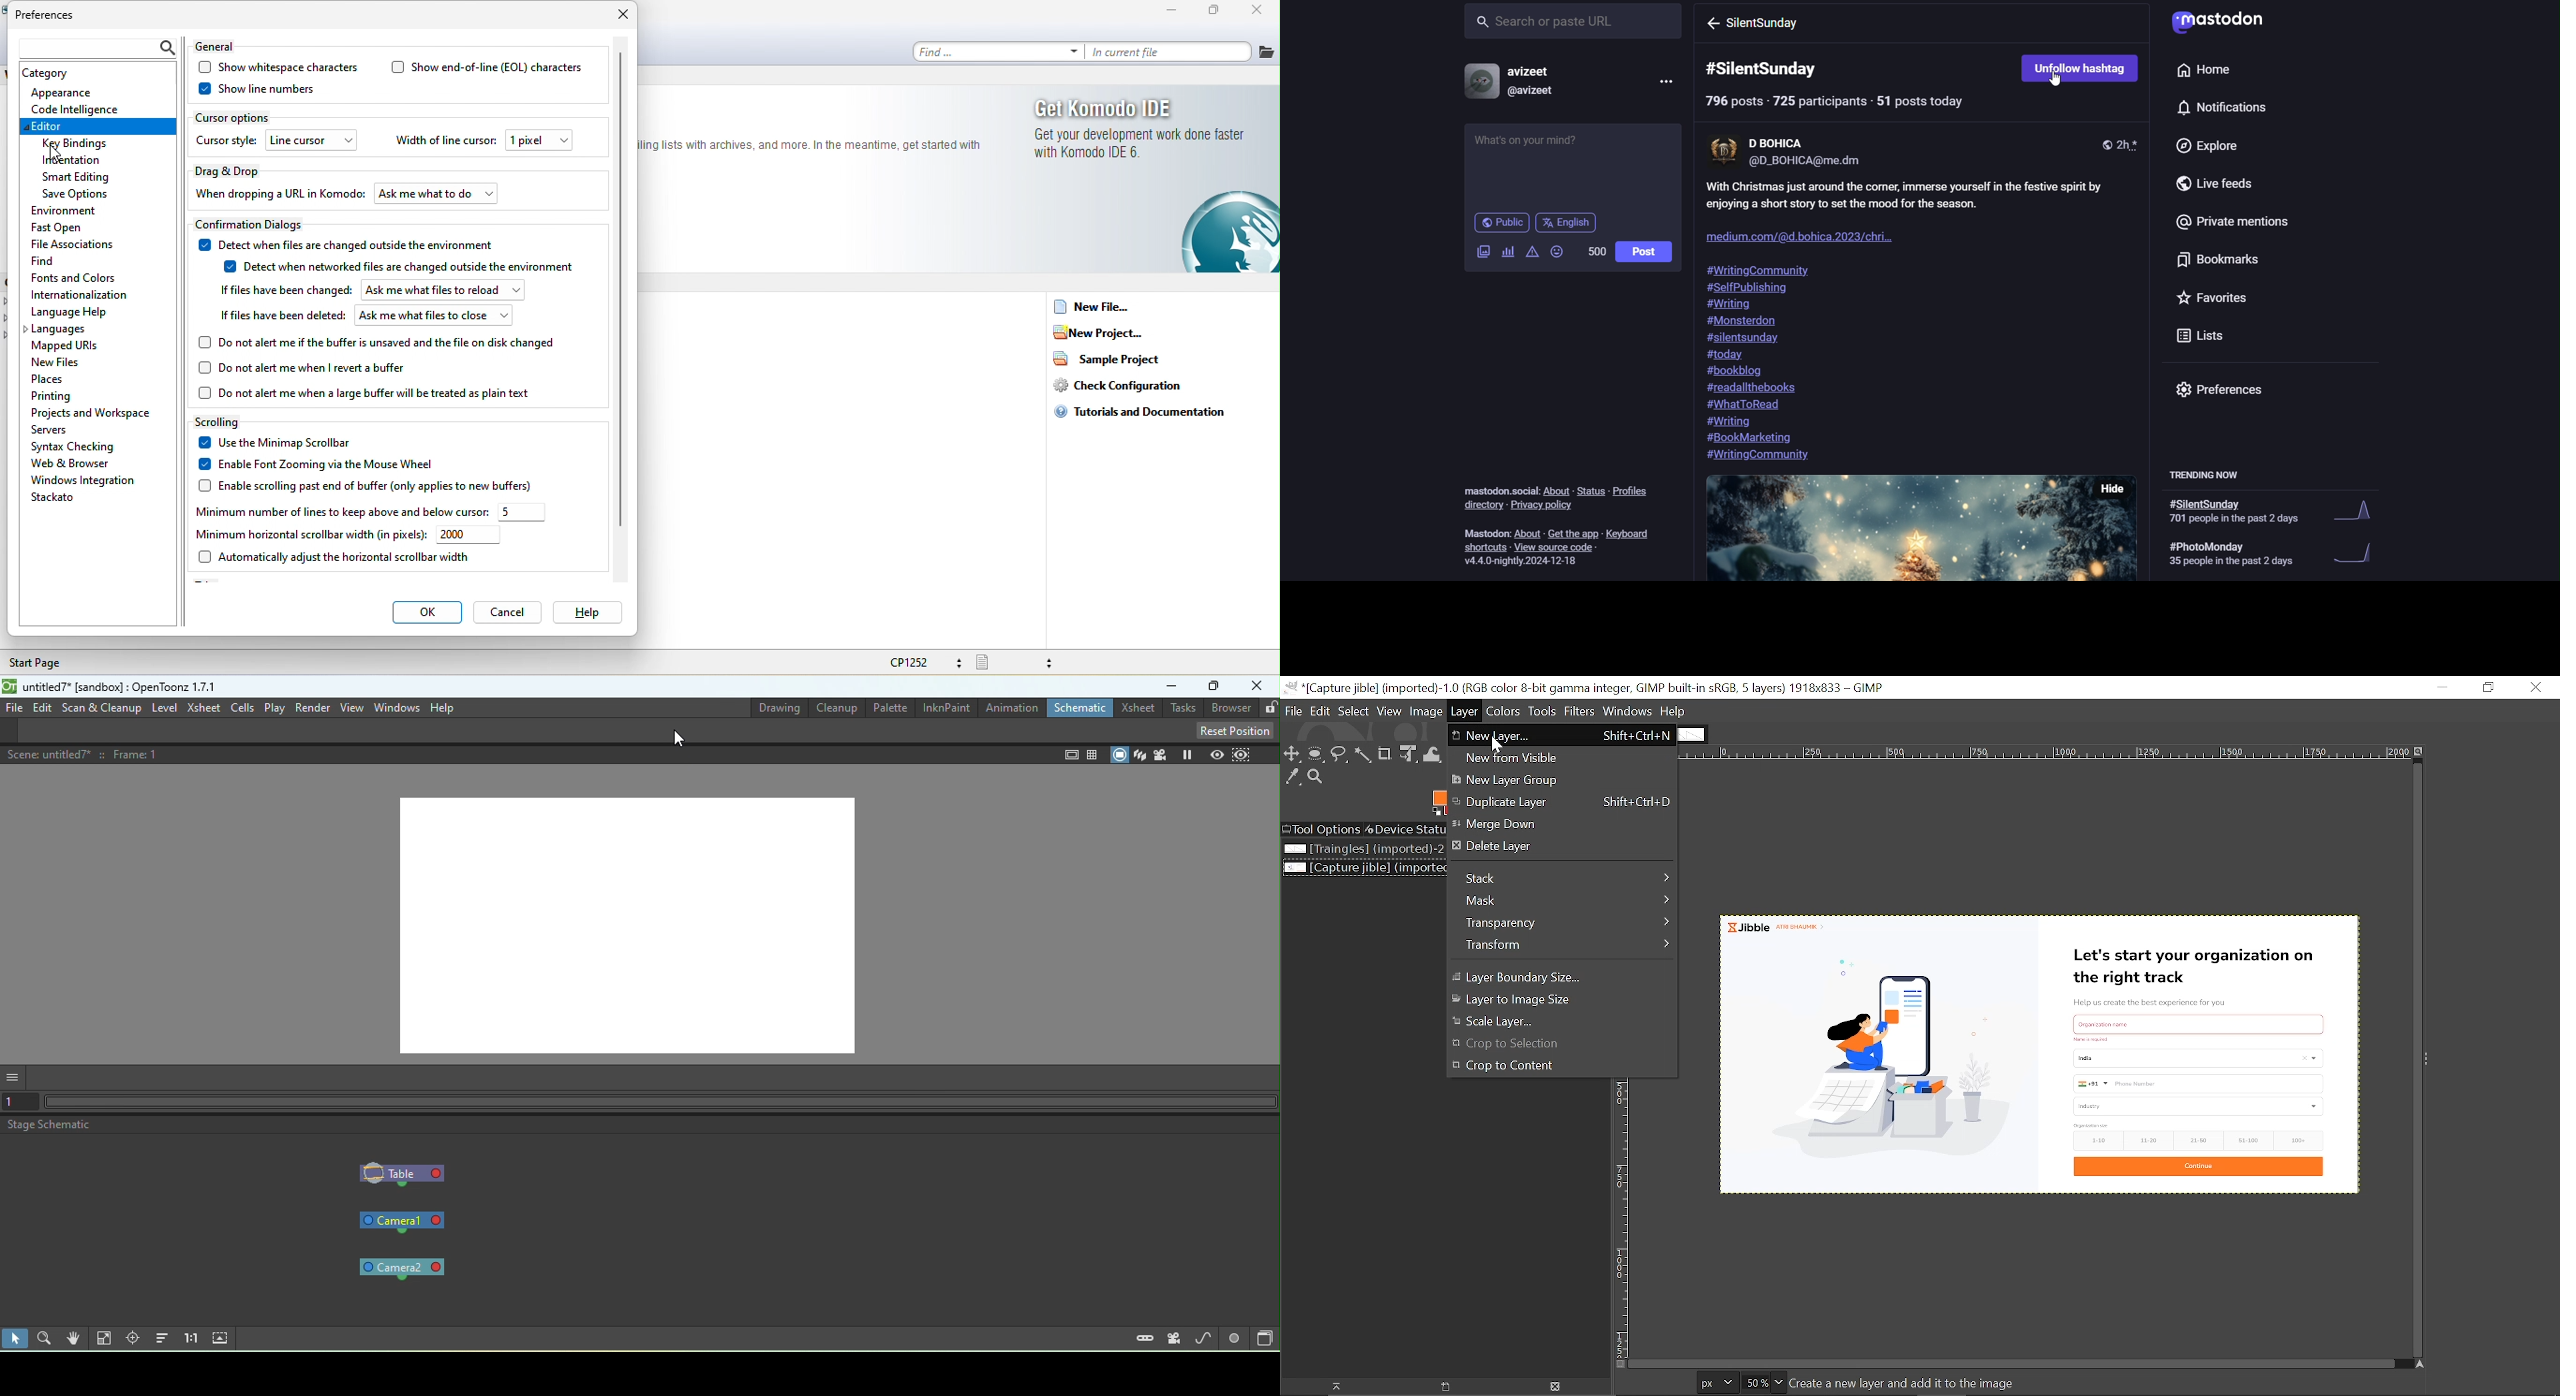  I want to click on view source code, so click(1565, 548).